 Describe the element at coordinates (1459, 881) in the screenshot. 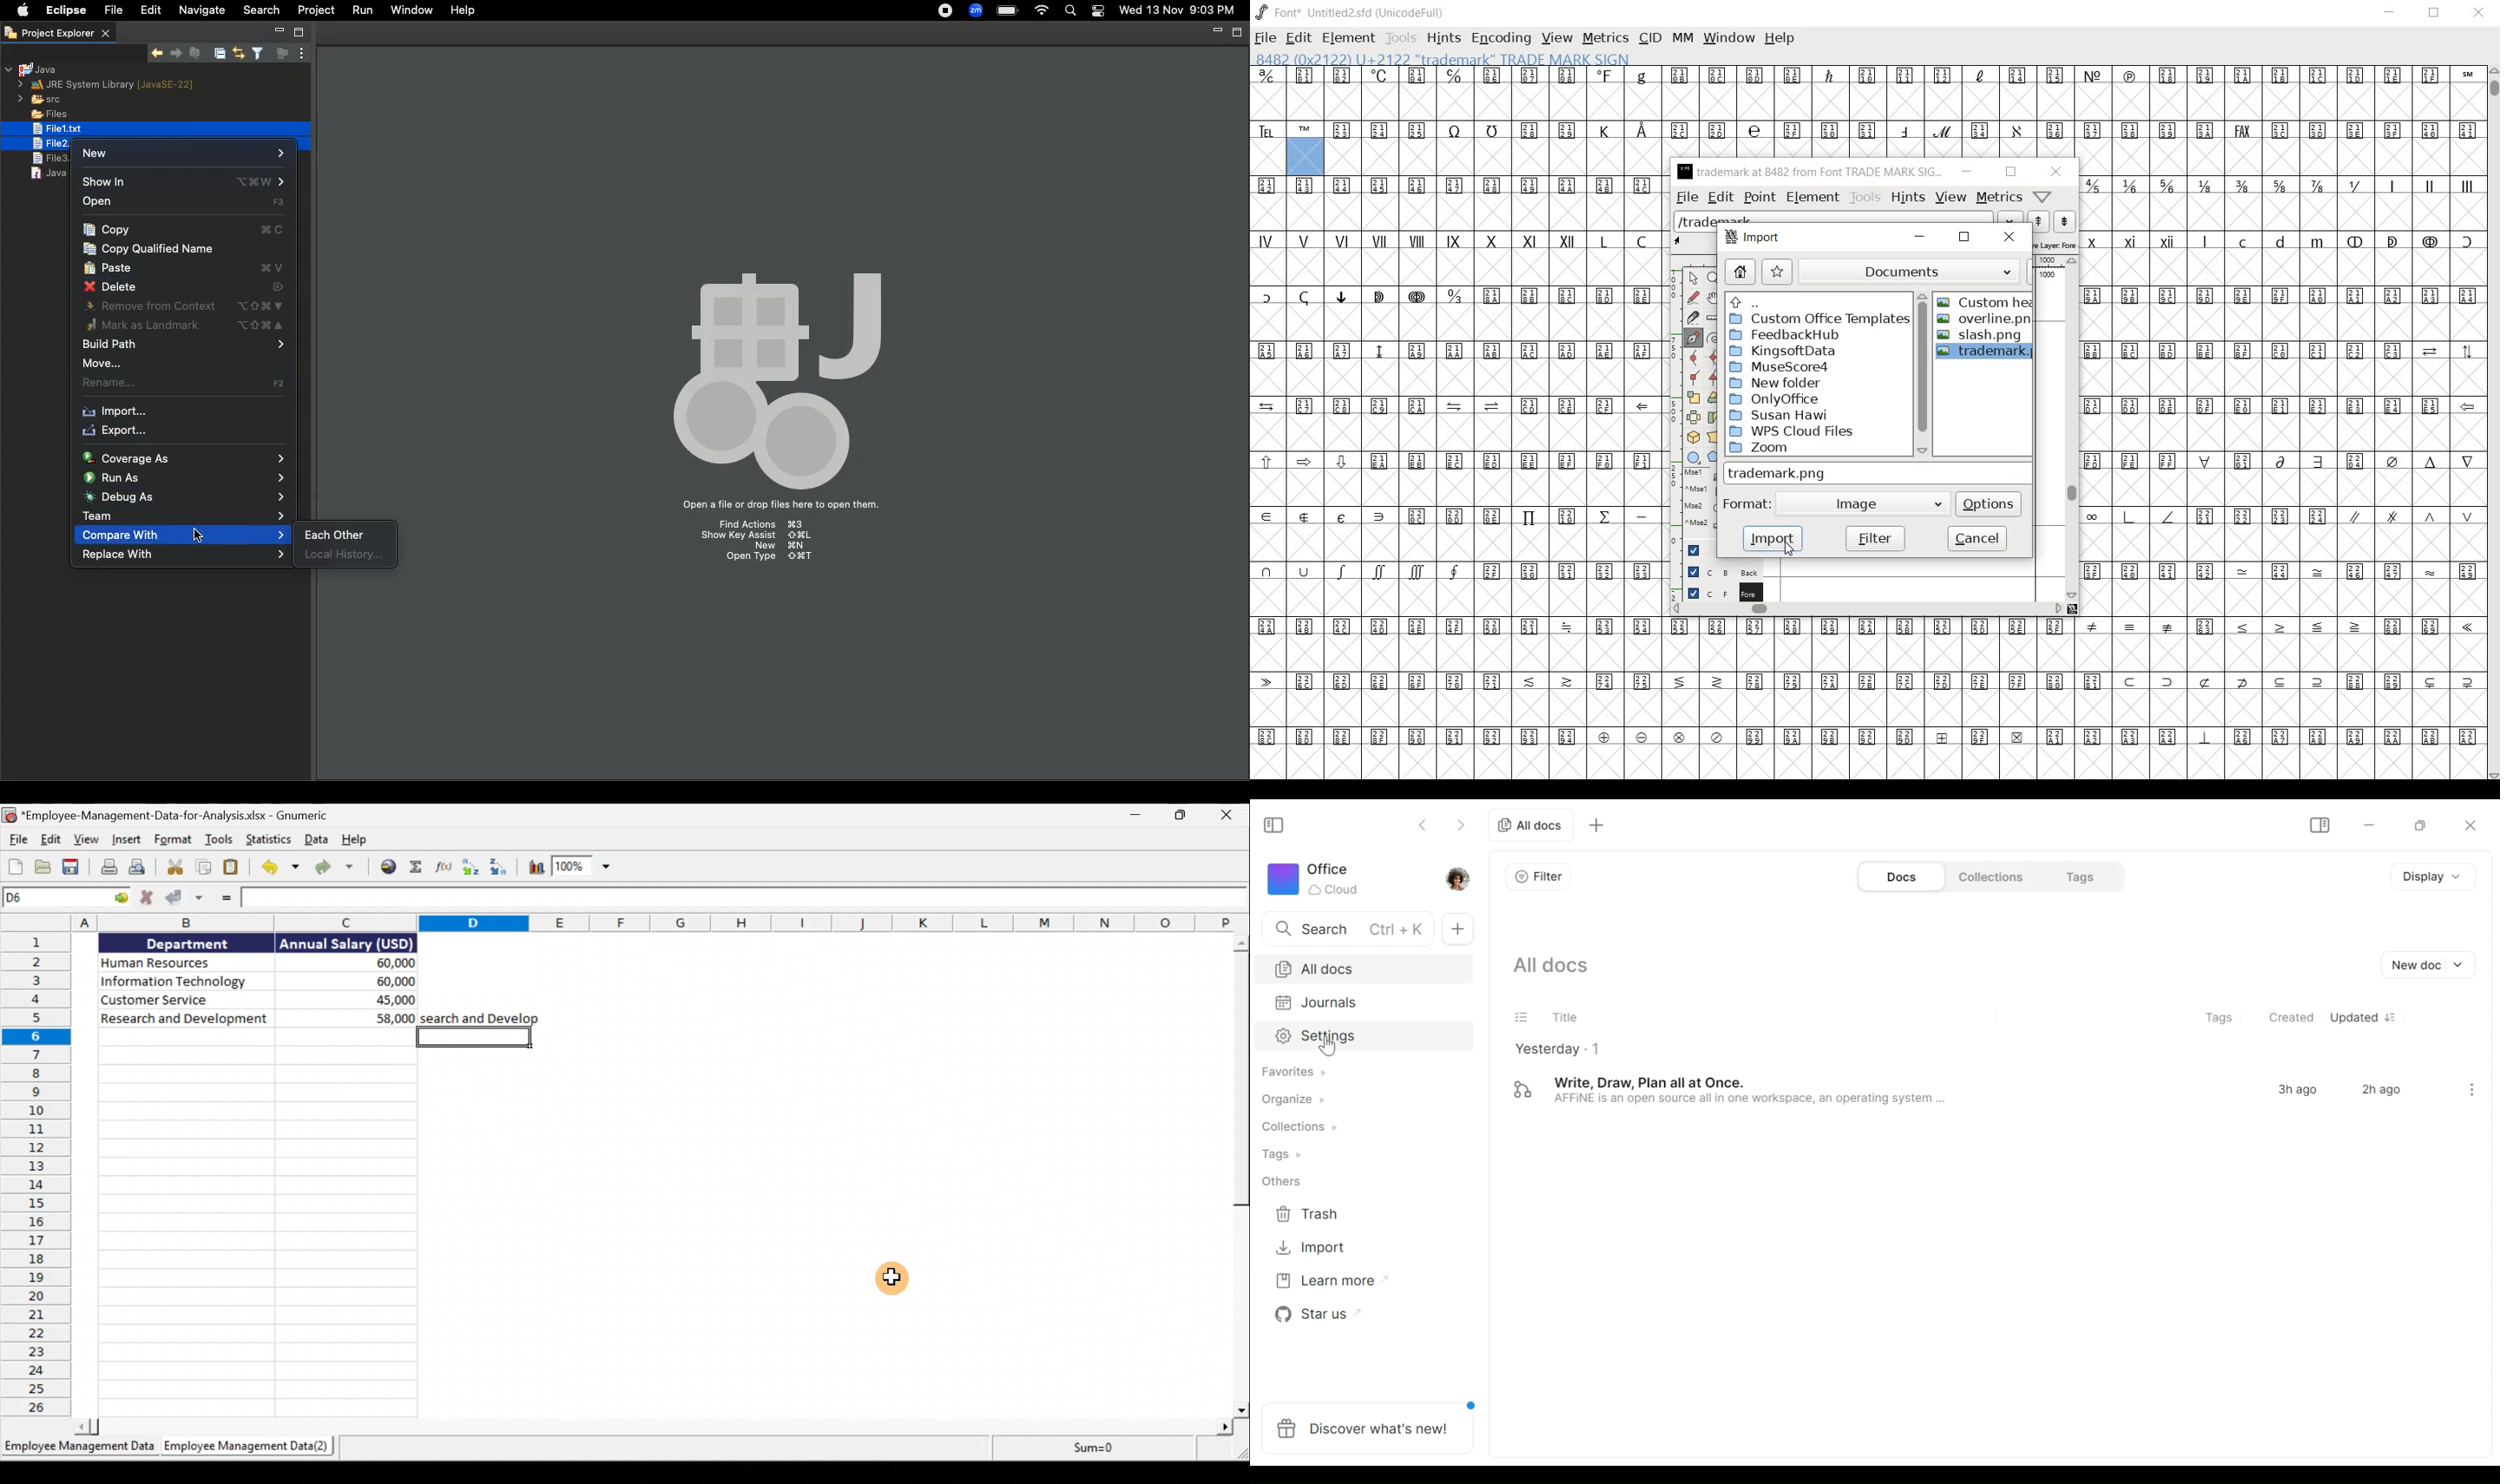

I see `Profile picture` at that location.